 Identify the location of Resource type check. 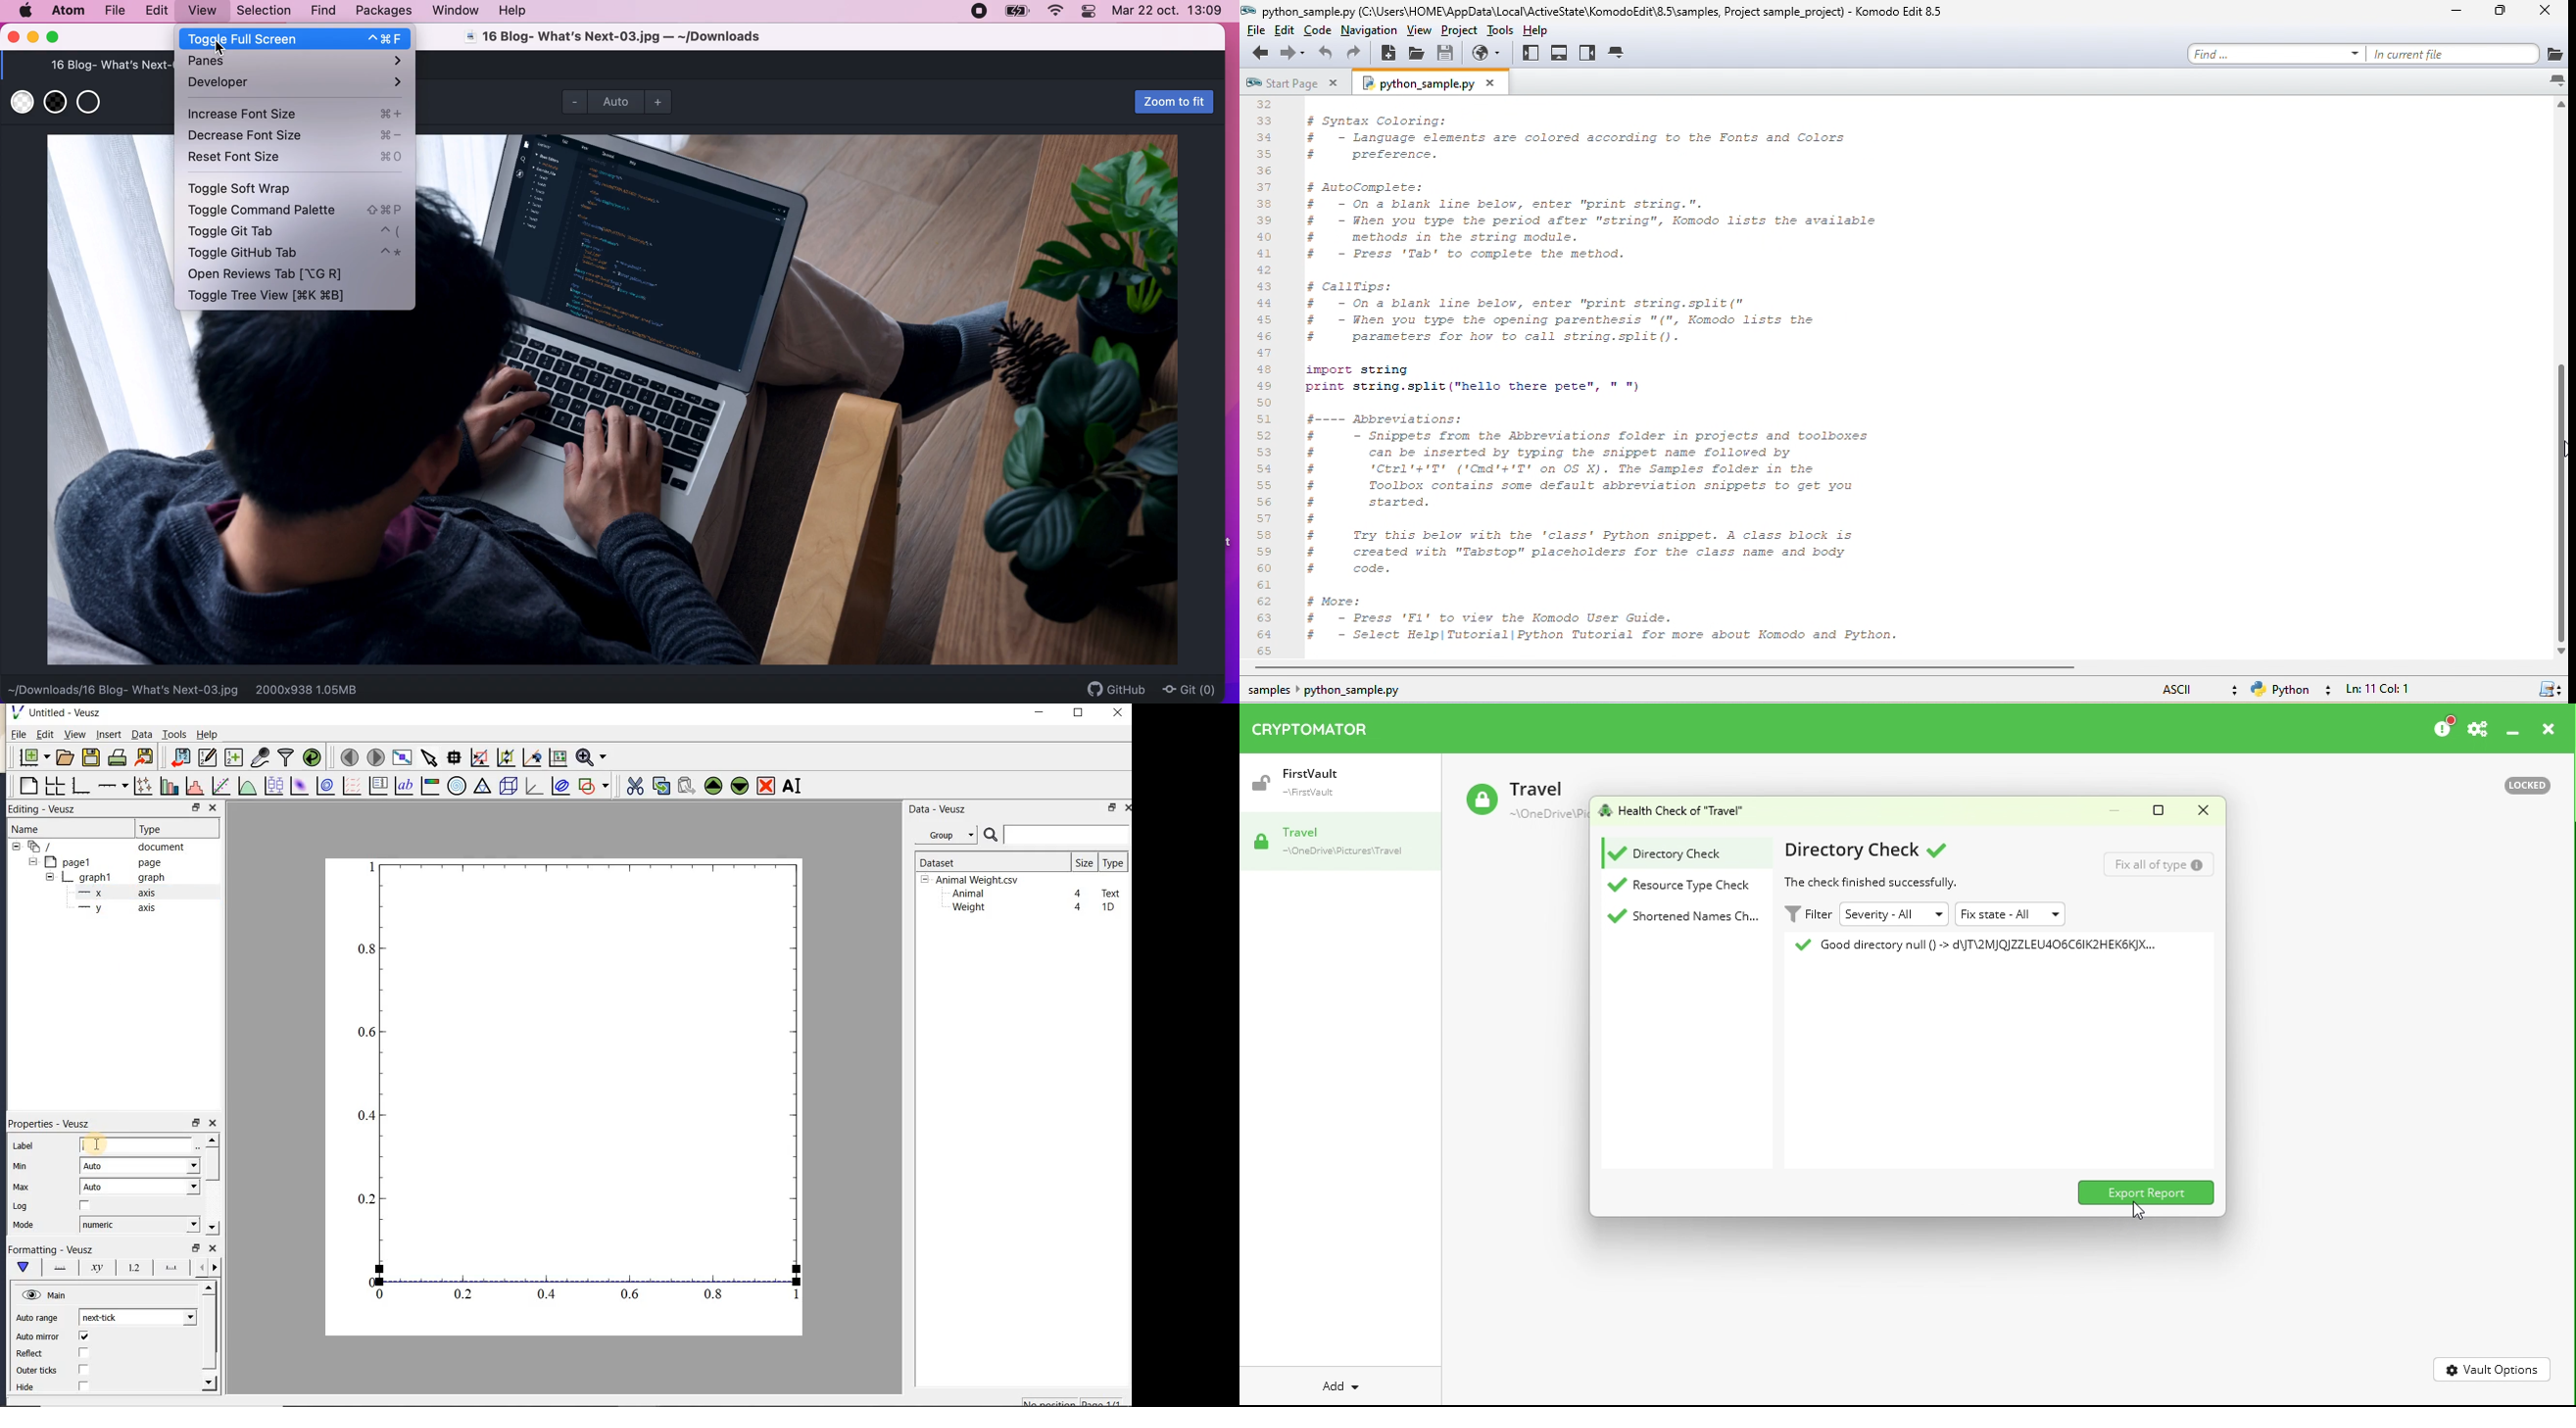
(1685, 885).